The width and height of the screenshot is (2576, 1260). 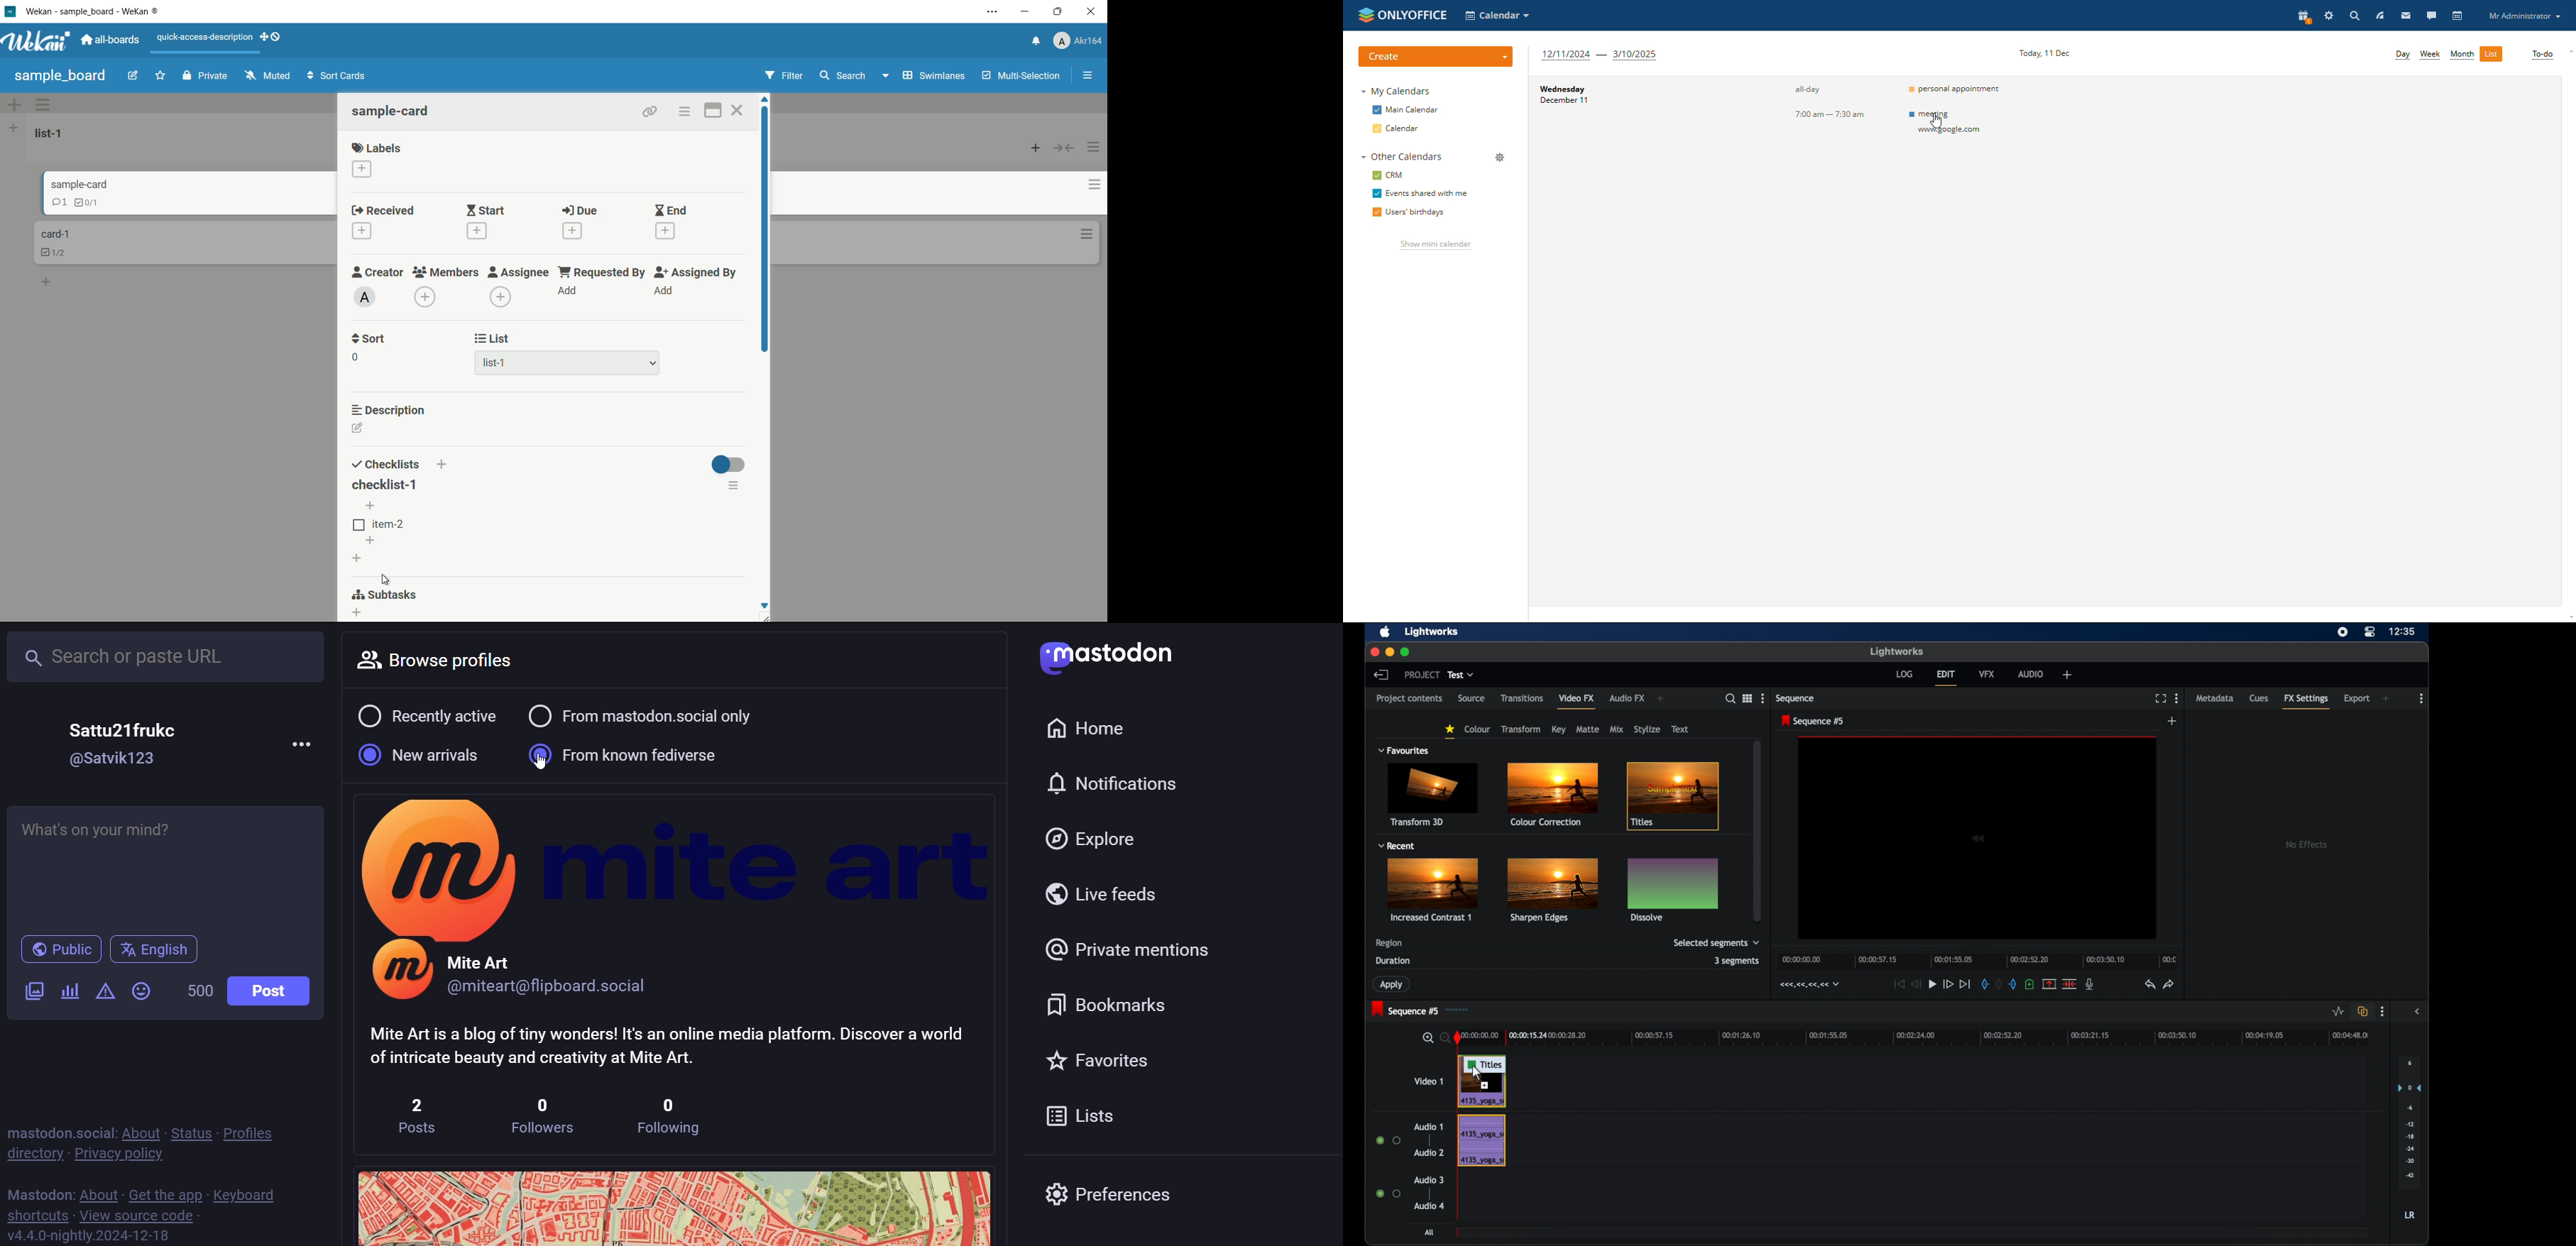 I want to click on delete cut, so click(x=2071, y=984).